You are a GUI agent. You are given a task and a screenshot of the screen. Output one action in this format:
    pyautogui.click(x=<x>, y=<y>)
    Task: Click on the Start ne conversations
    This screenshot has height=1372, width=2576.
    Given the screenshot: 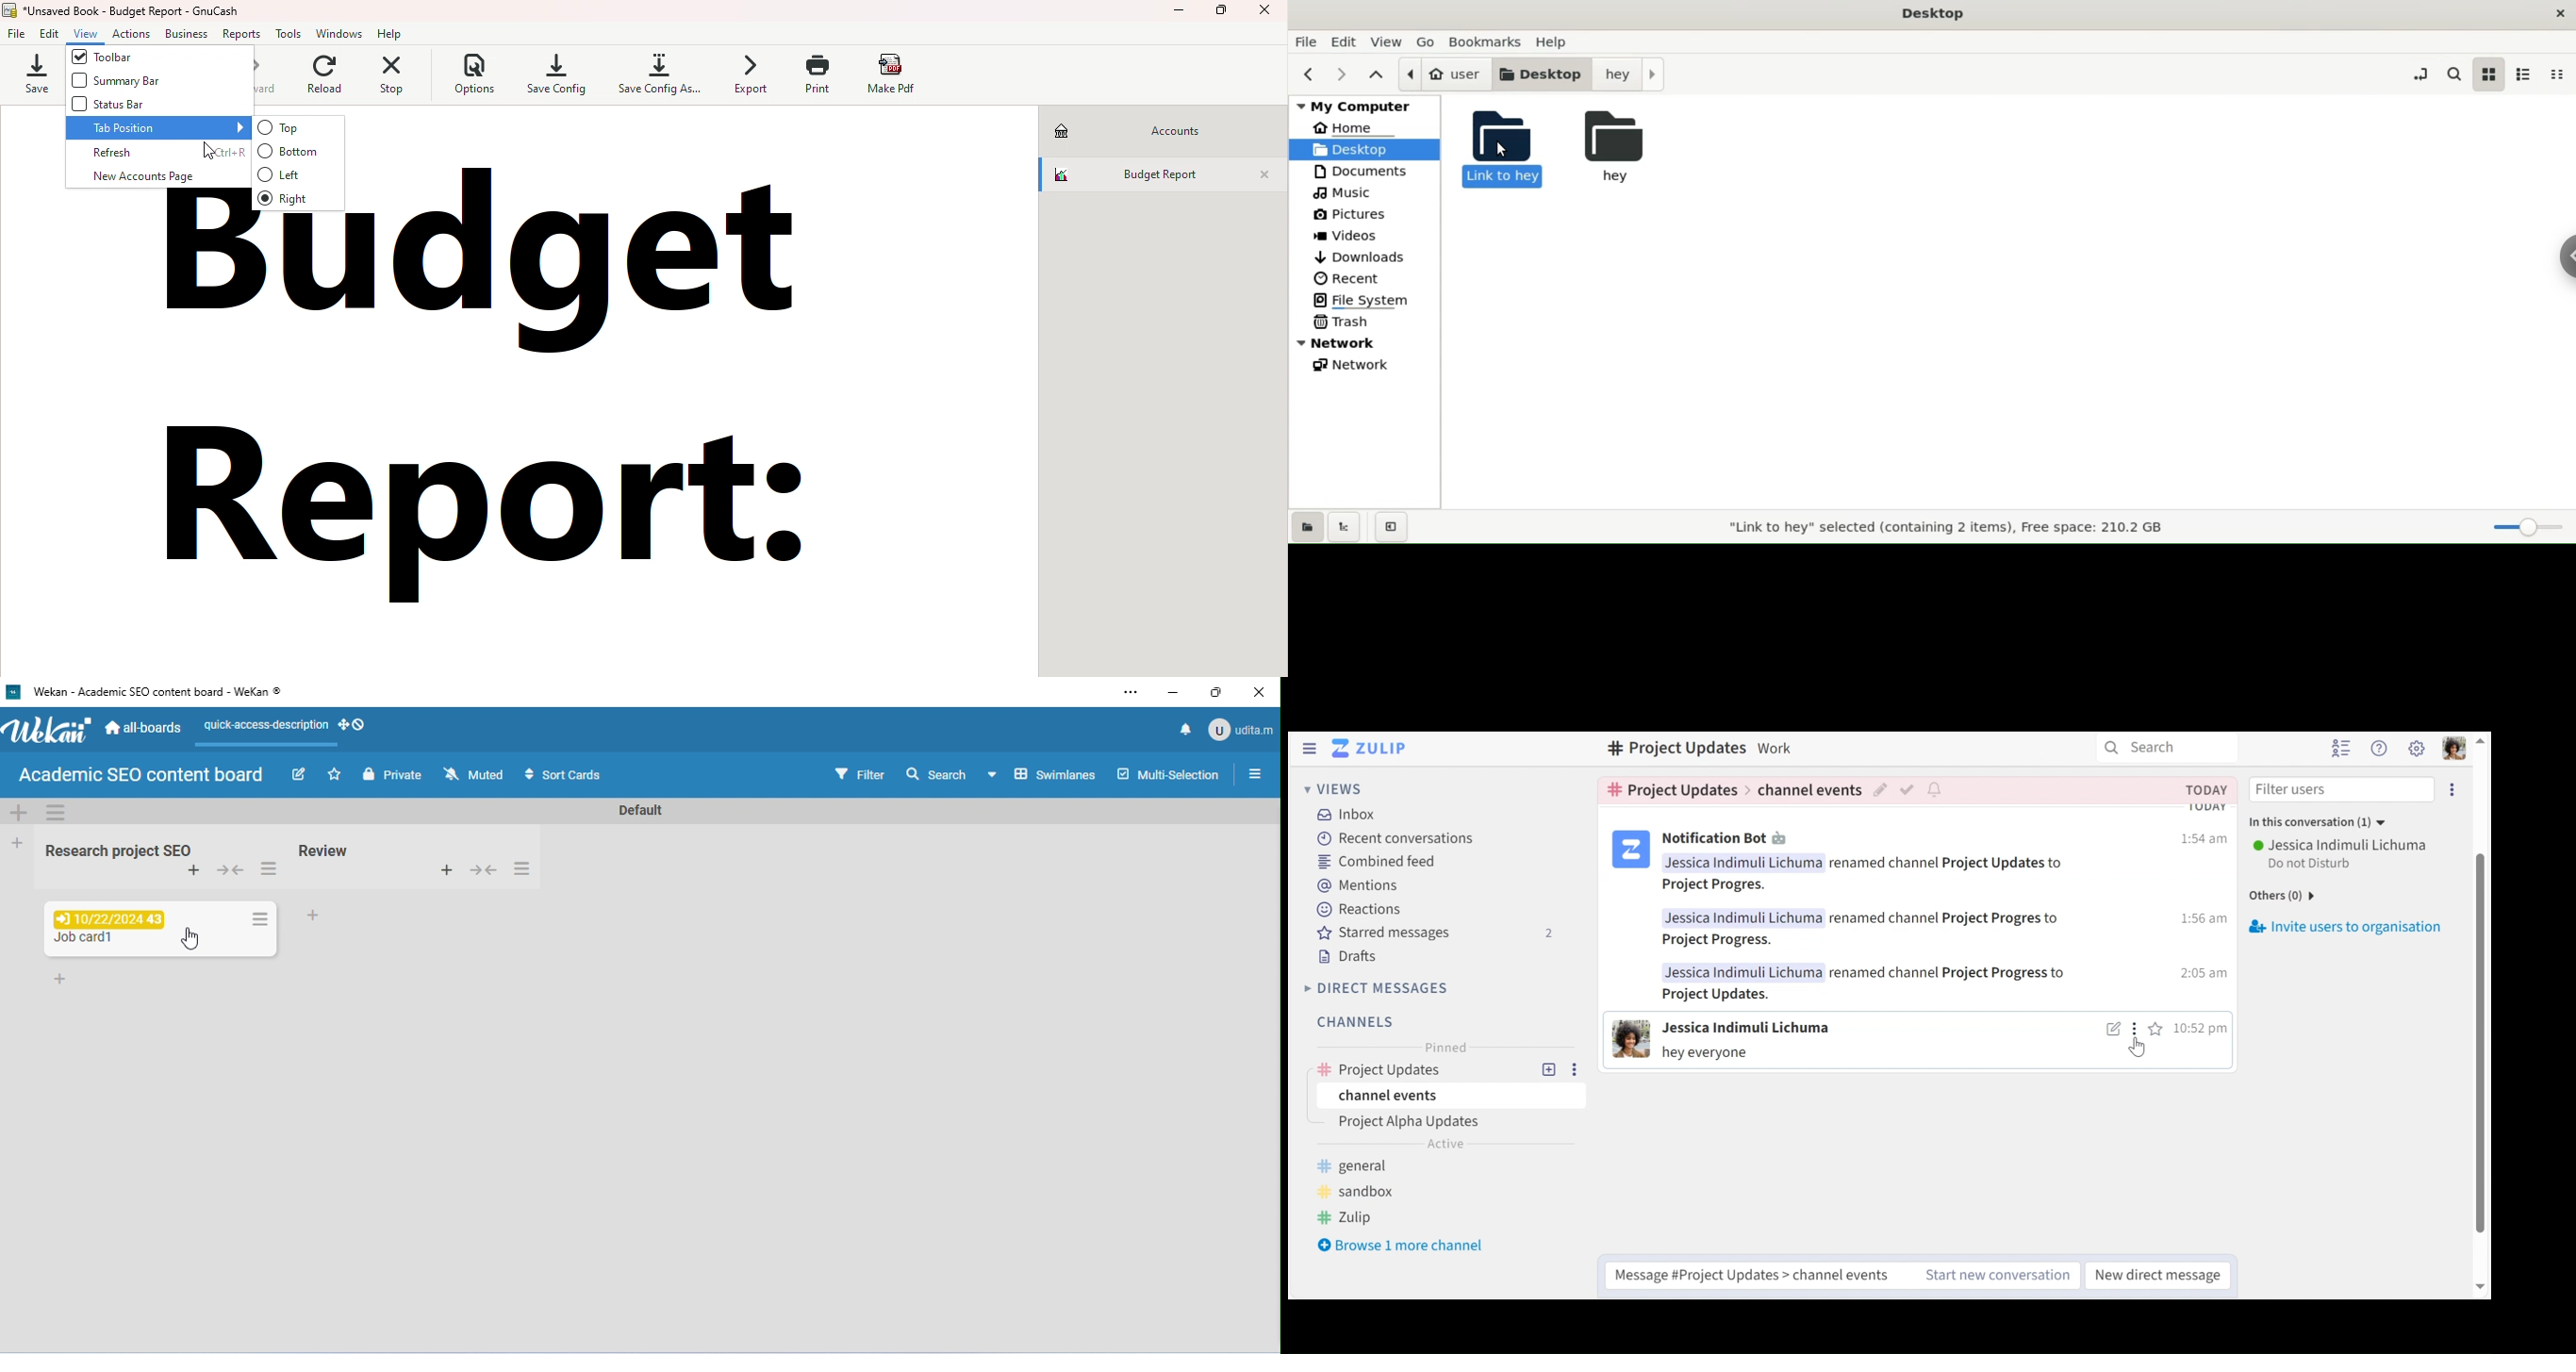 What is the action you would take?
    pyautogui.click(x=1994, y=1276)
    